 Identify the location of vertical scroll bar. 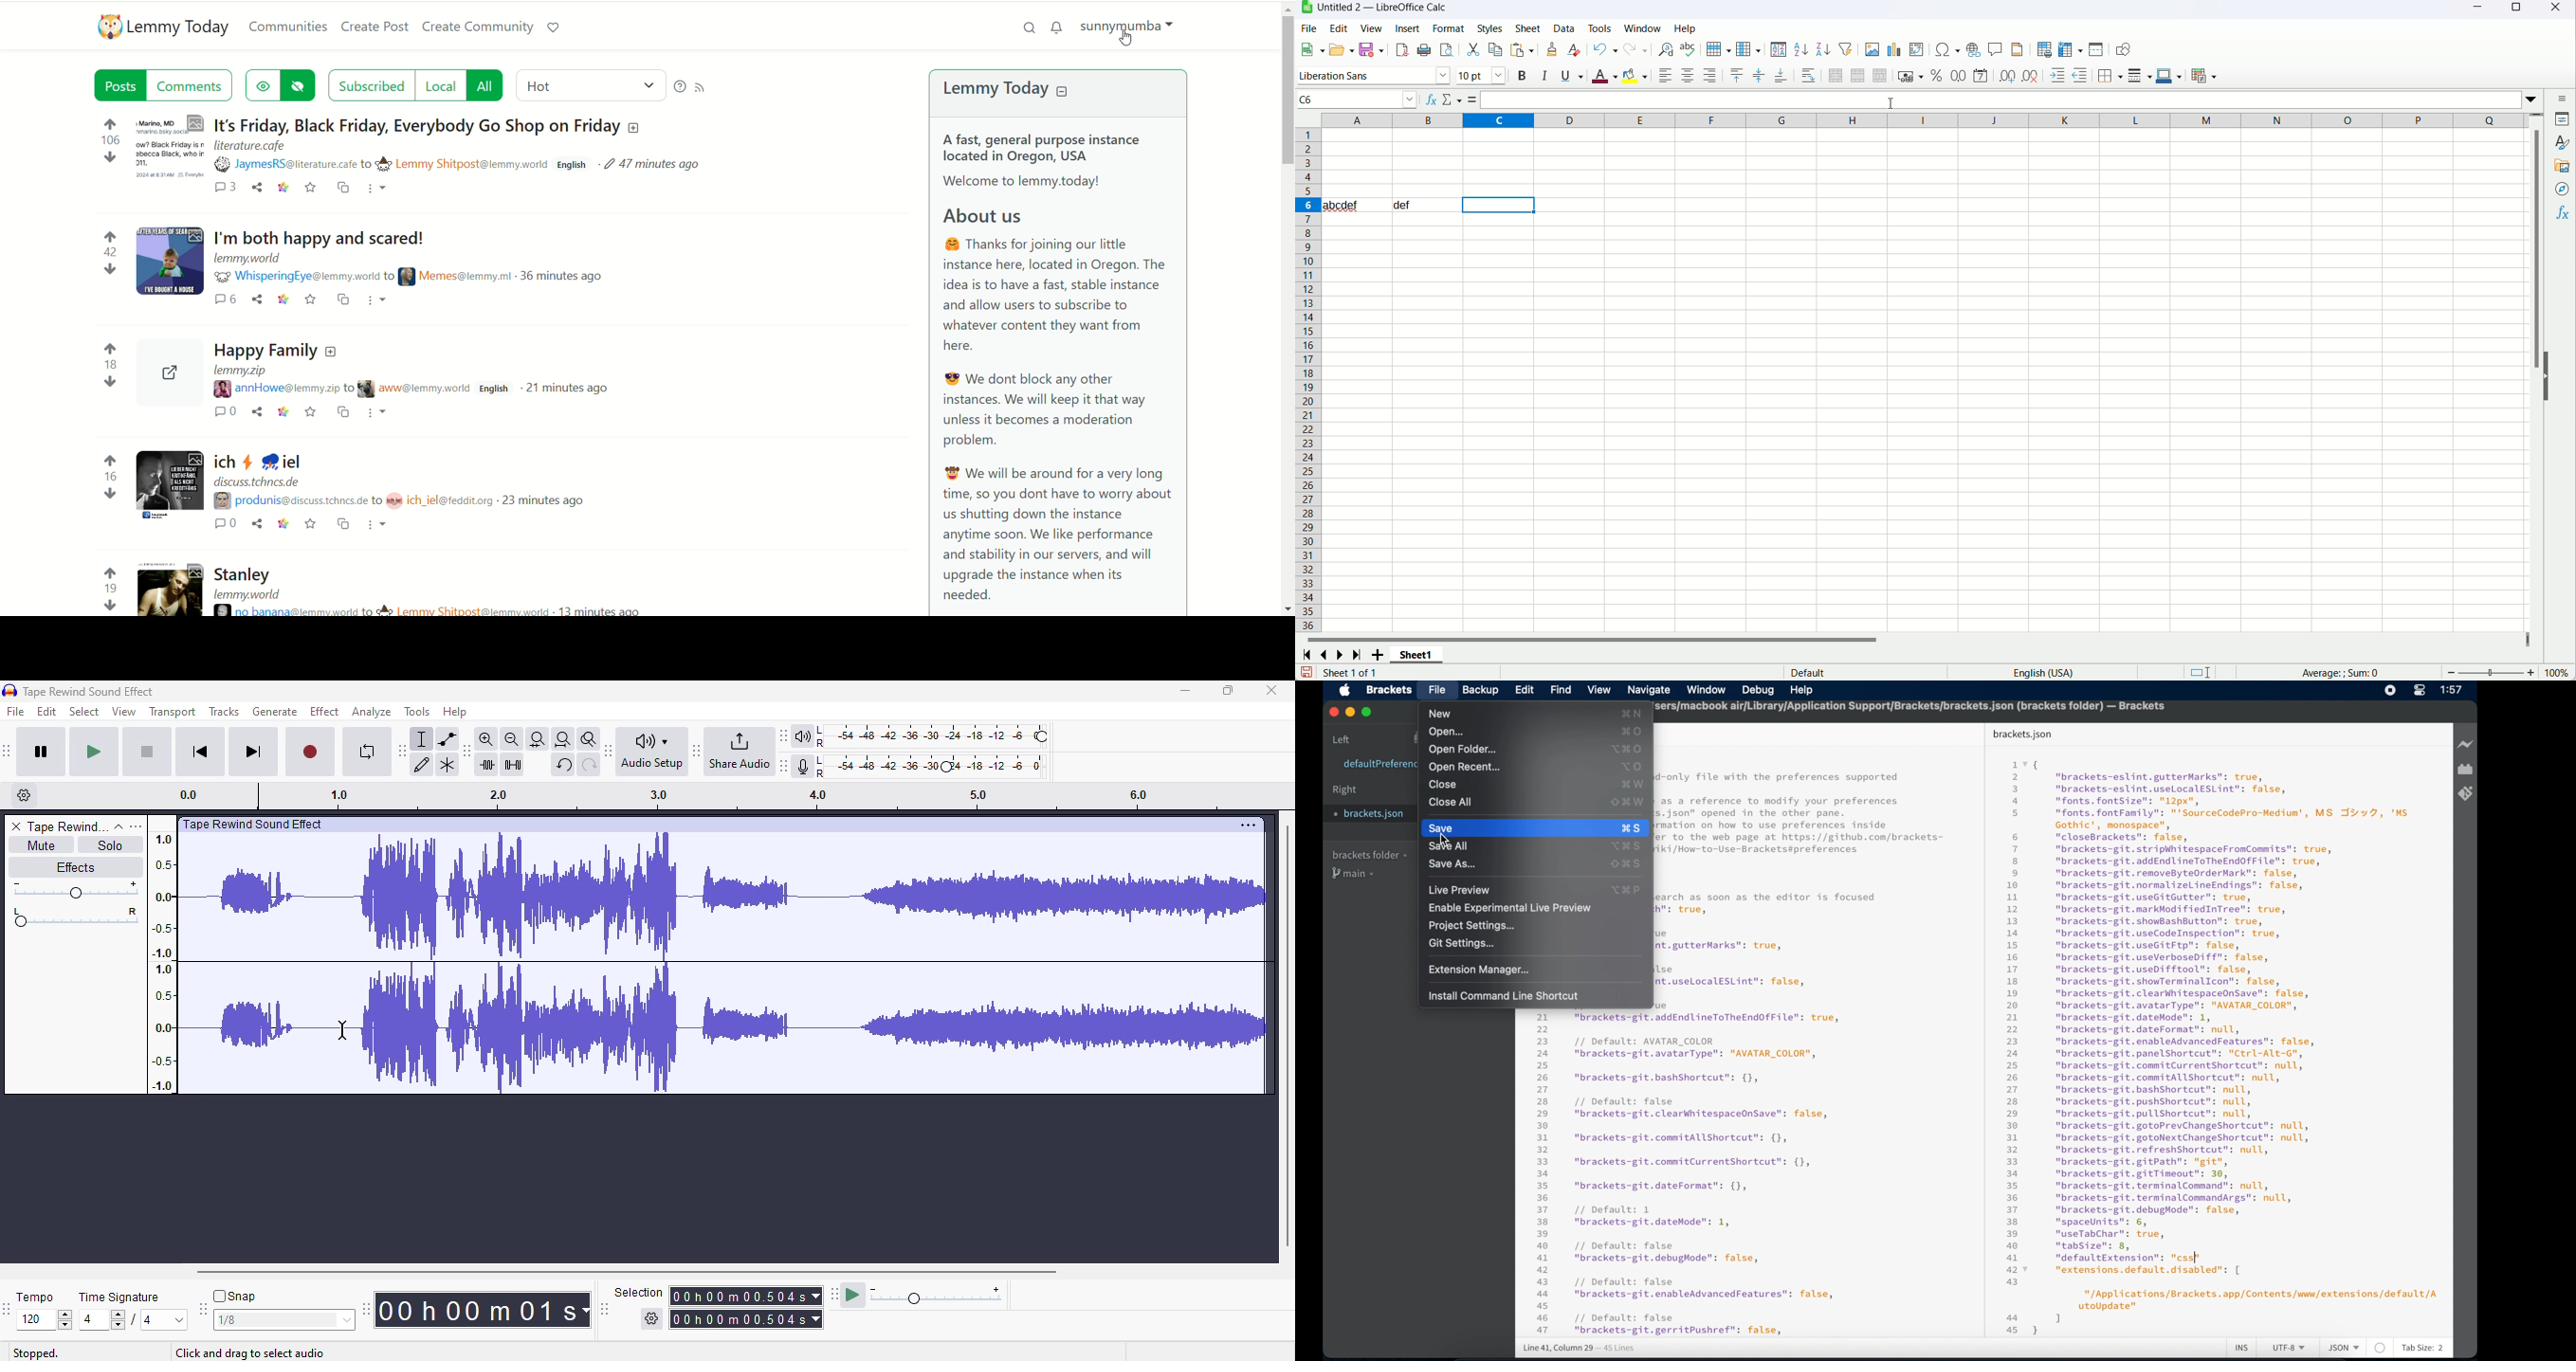
(1287, 308).